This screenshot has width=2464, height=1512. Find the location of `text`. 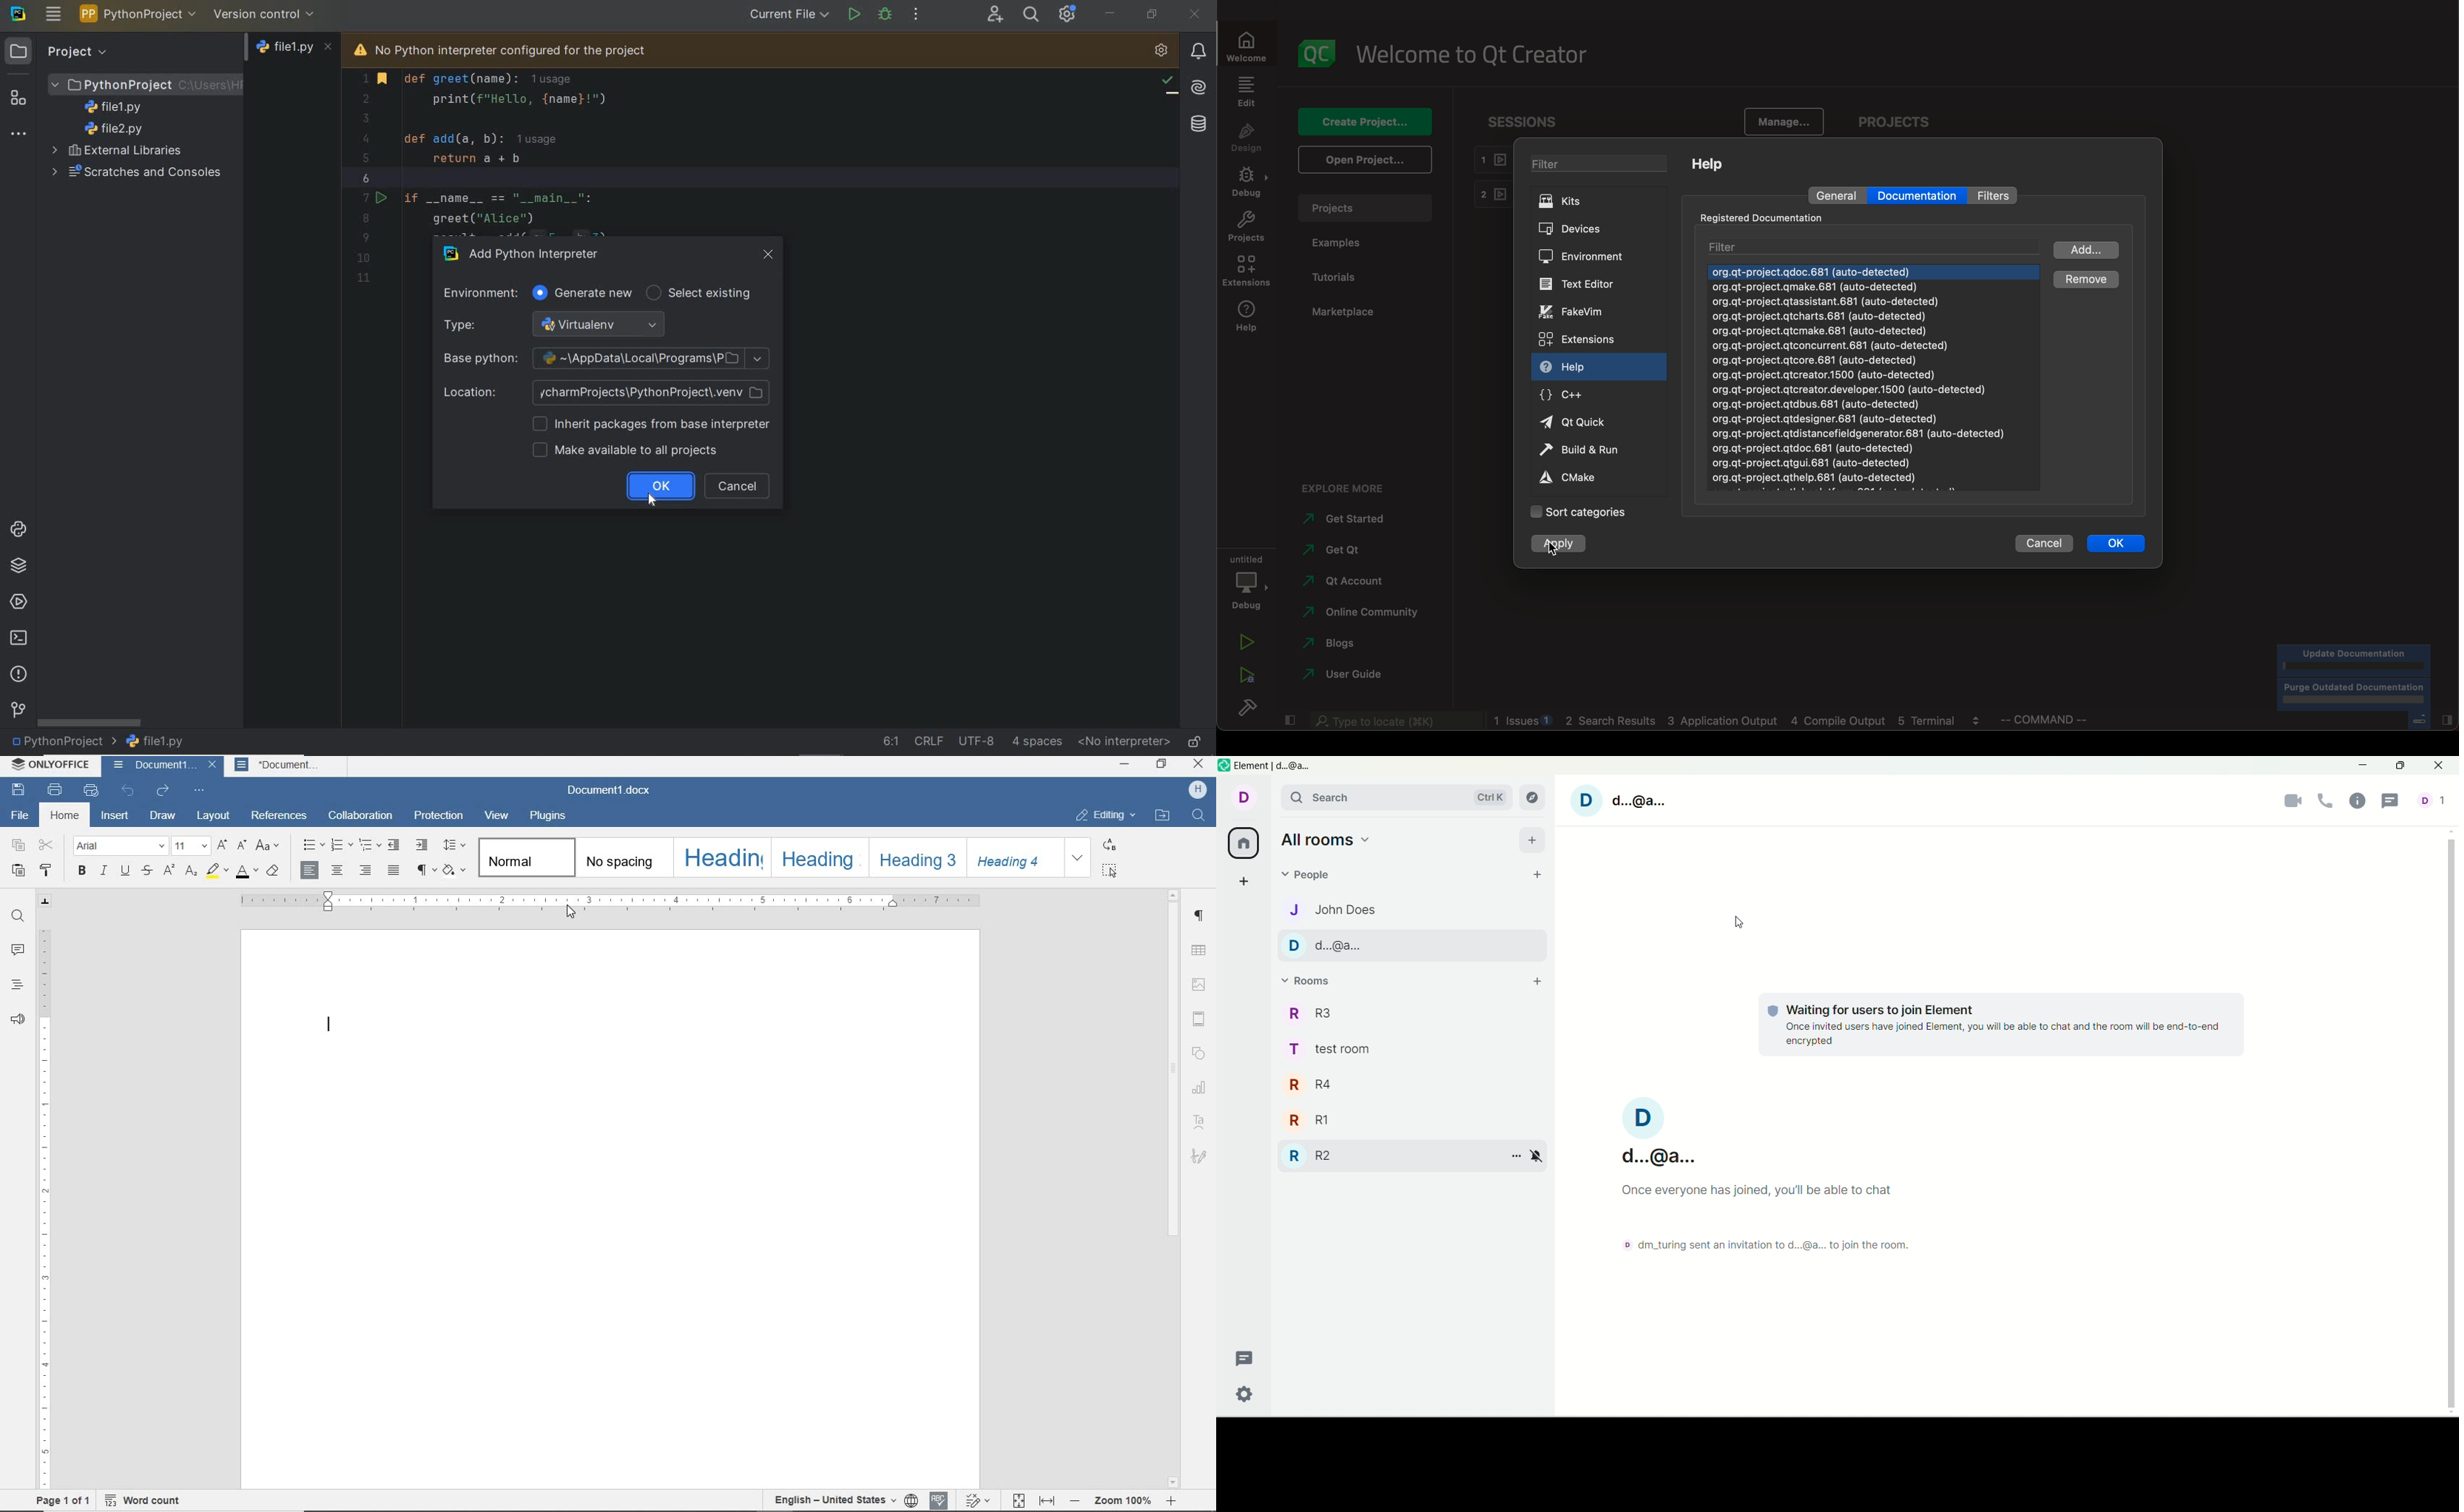

text is located at coordinates (1586, 284).